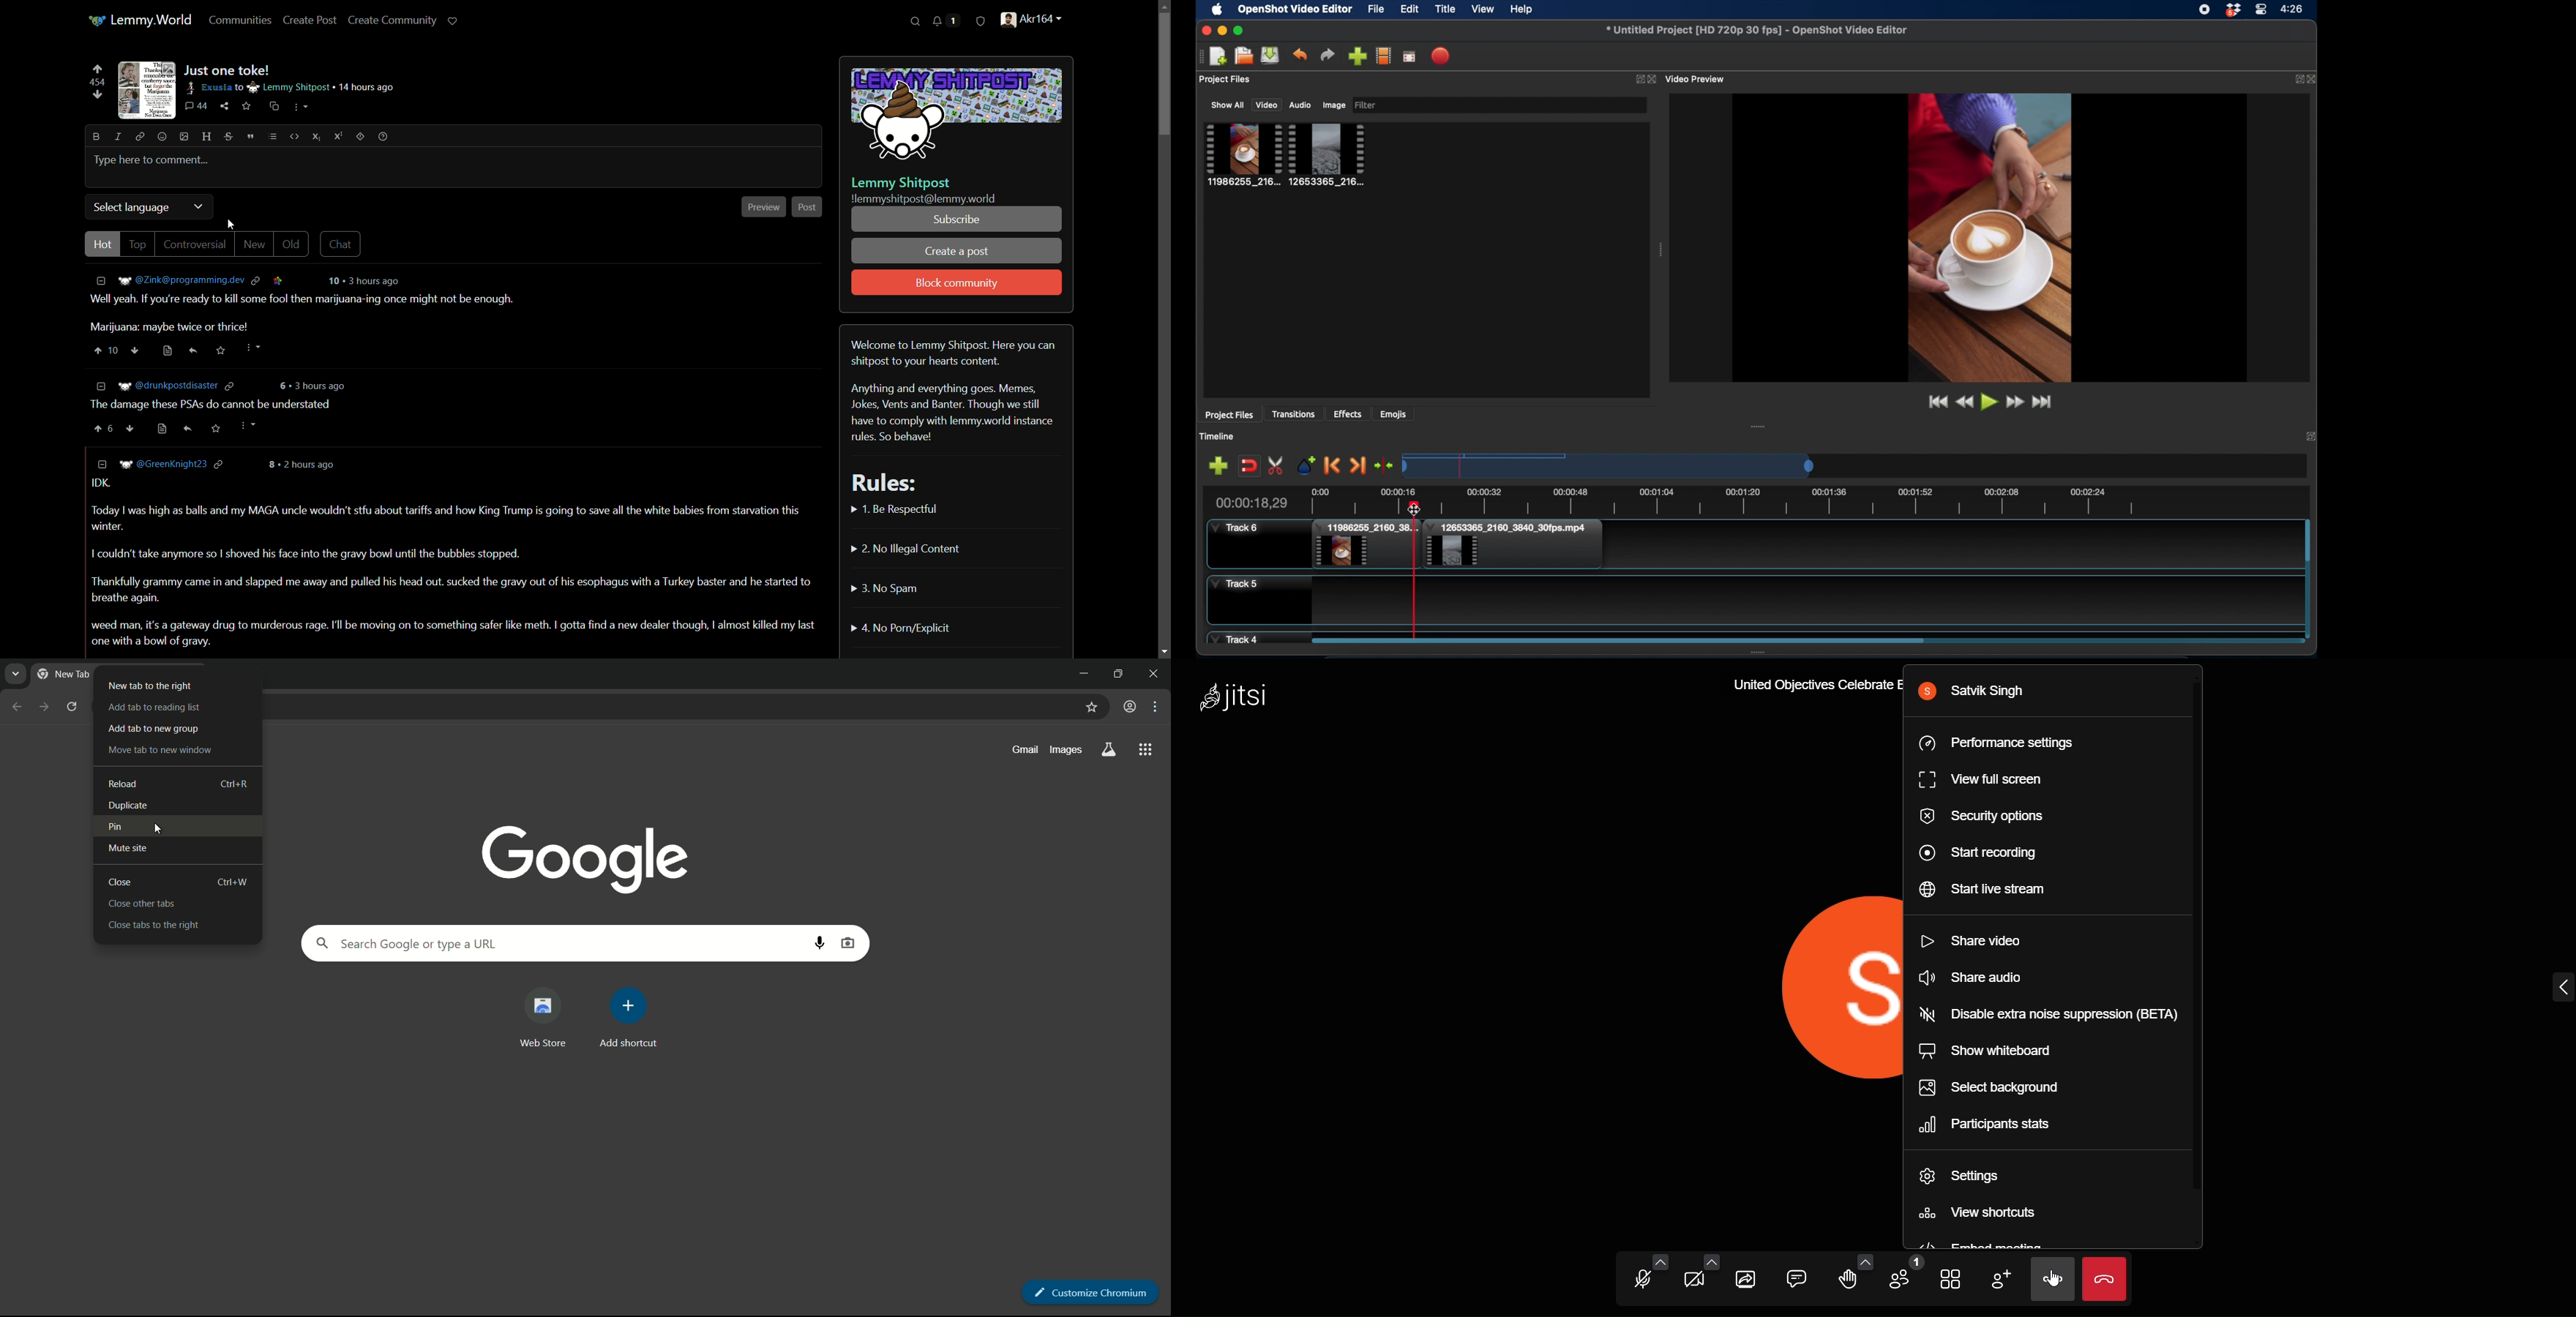 This screenshot has width=2576, height=1344. Describe the element at coordinates (2044, 402) in the screenshot. I see `jump to end` at that location.